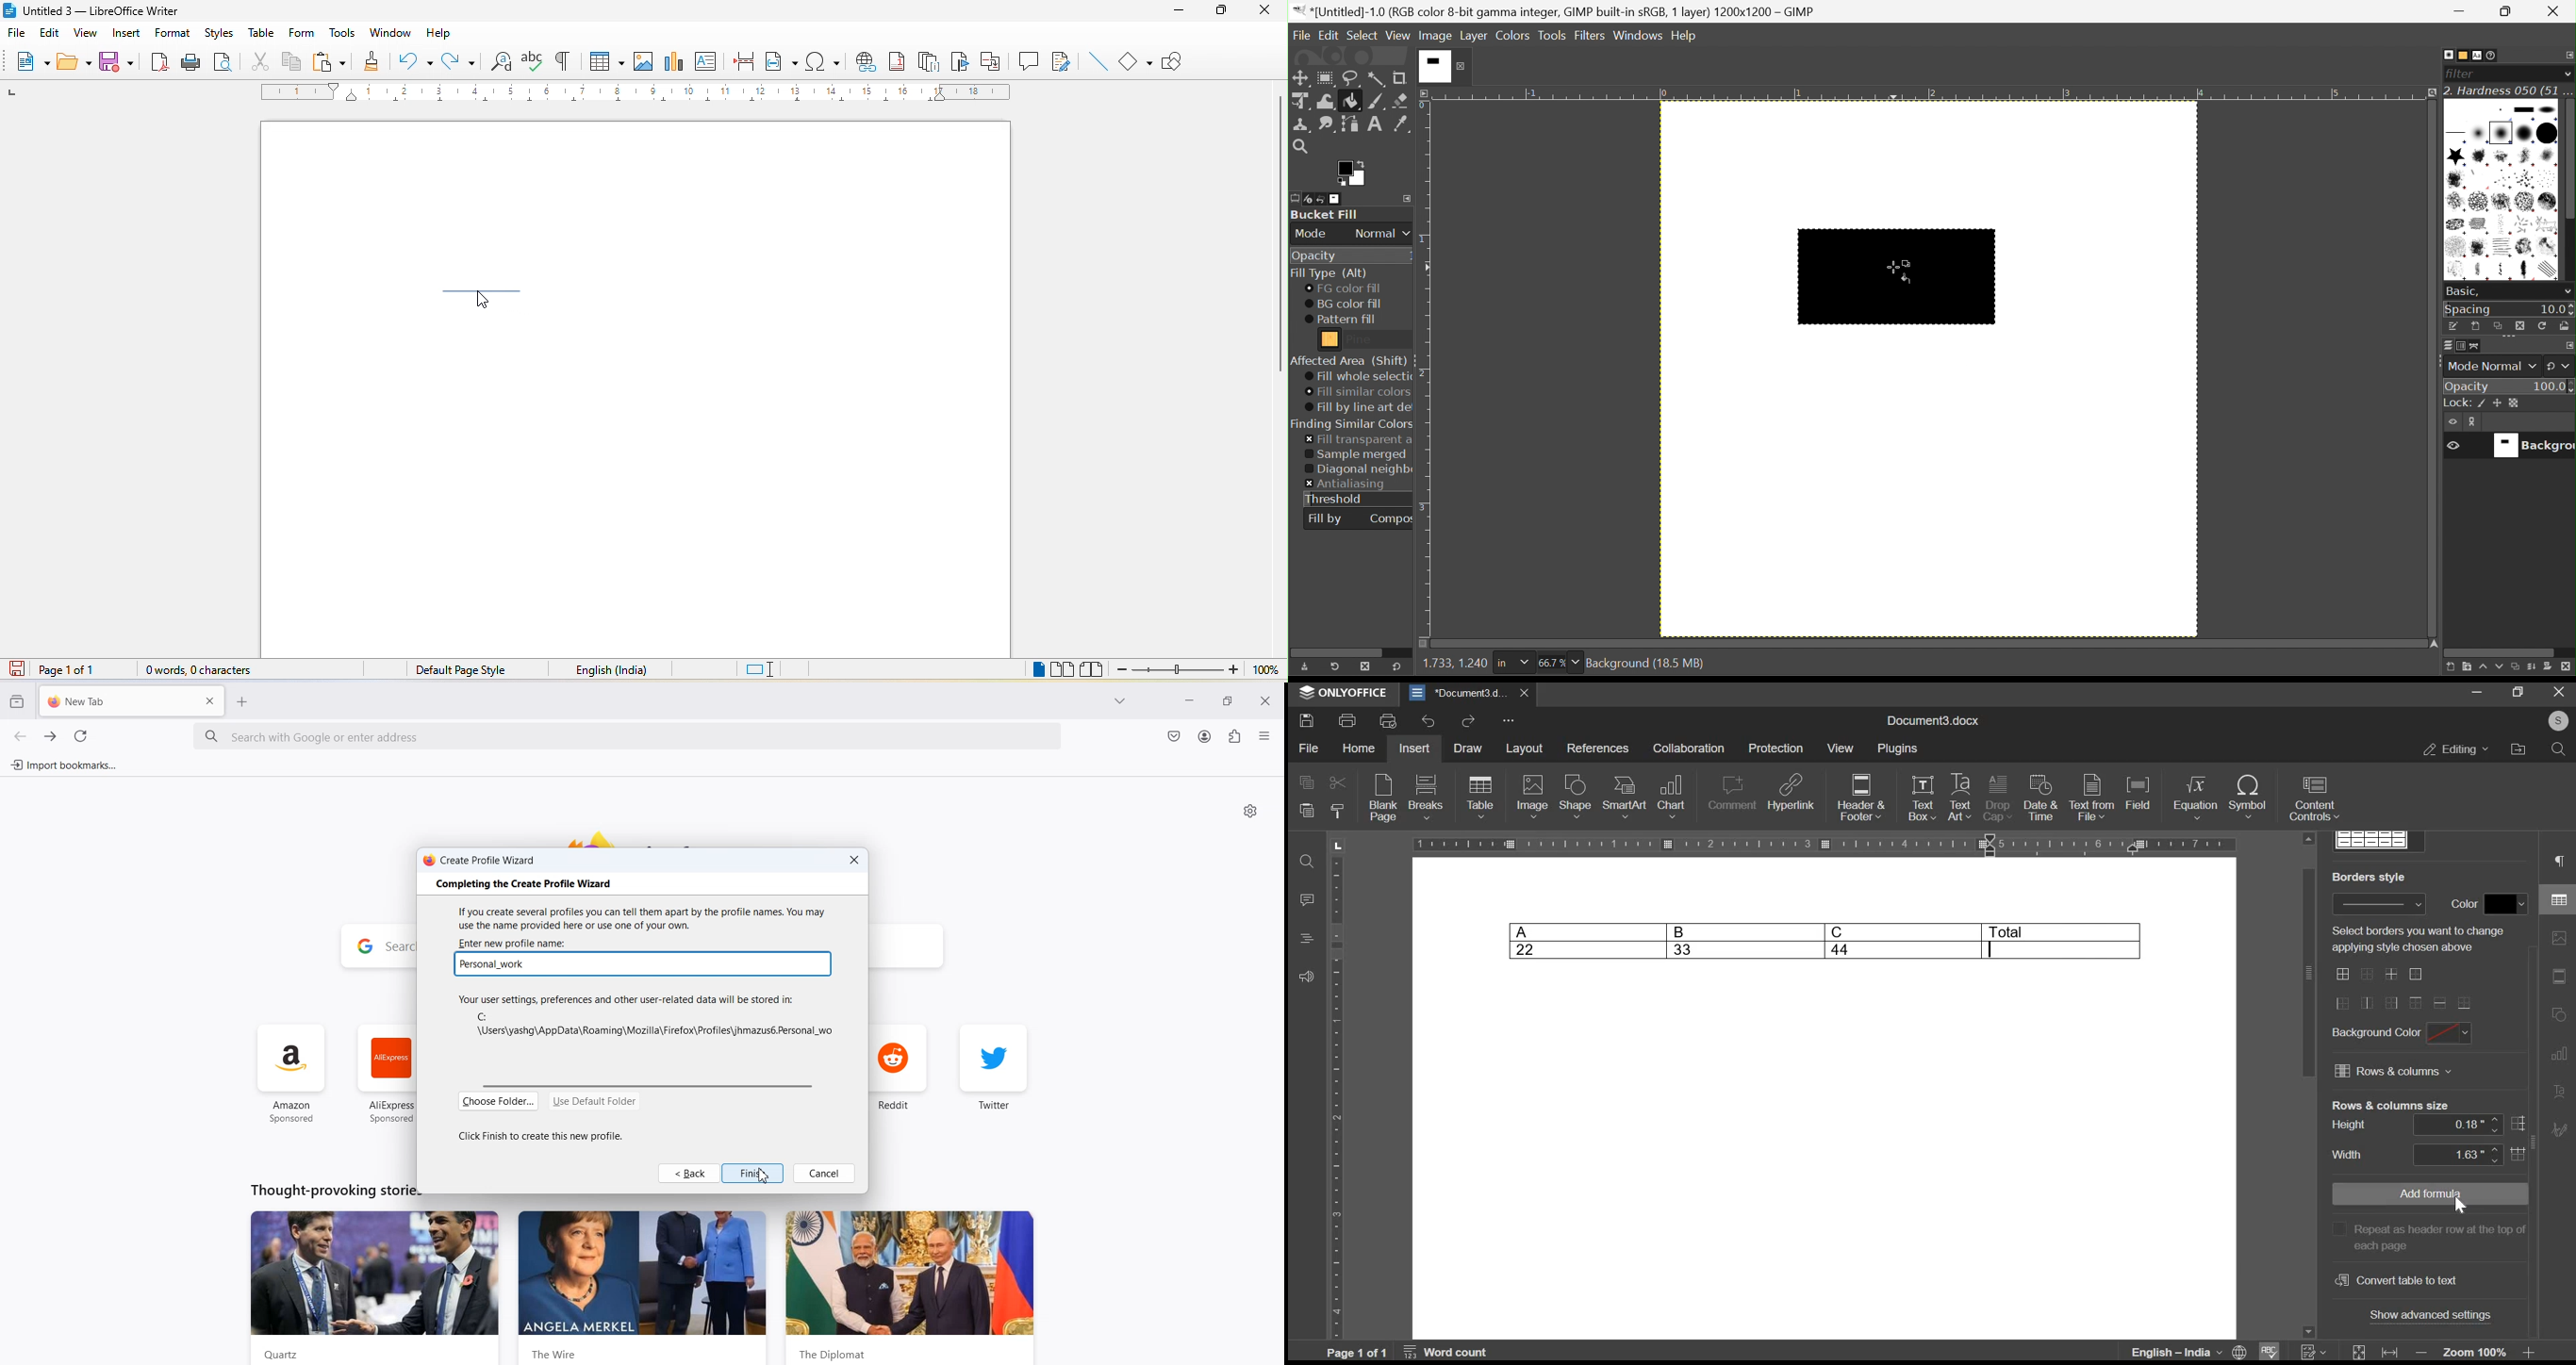 This screenshot has width=2576, height=1372. What do you see at coordinates (825, 1173) in the screenshot?
I see `Cancel` at bounding box center [825, 1173].